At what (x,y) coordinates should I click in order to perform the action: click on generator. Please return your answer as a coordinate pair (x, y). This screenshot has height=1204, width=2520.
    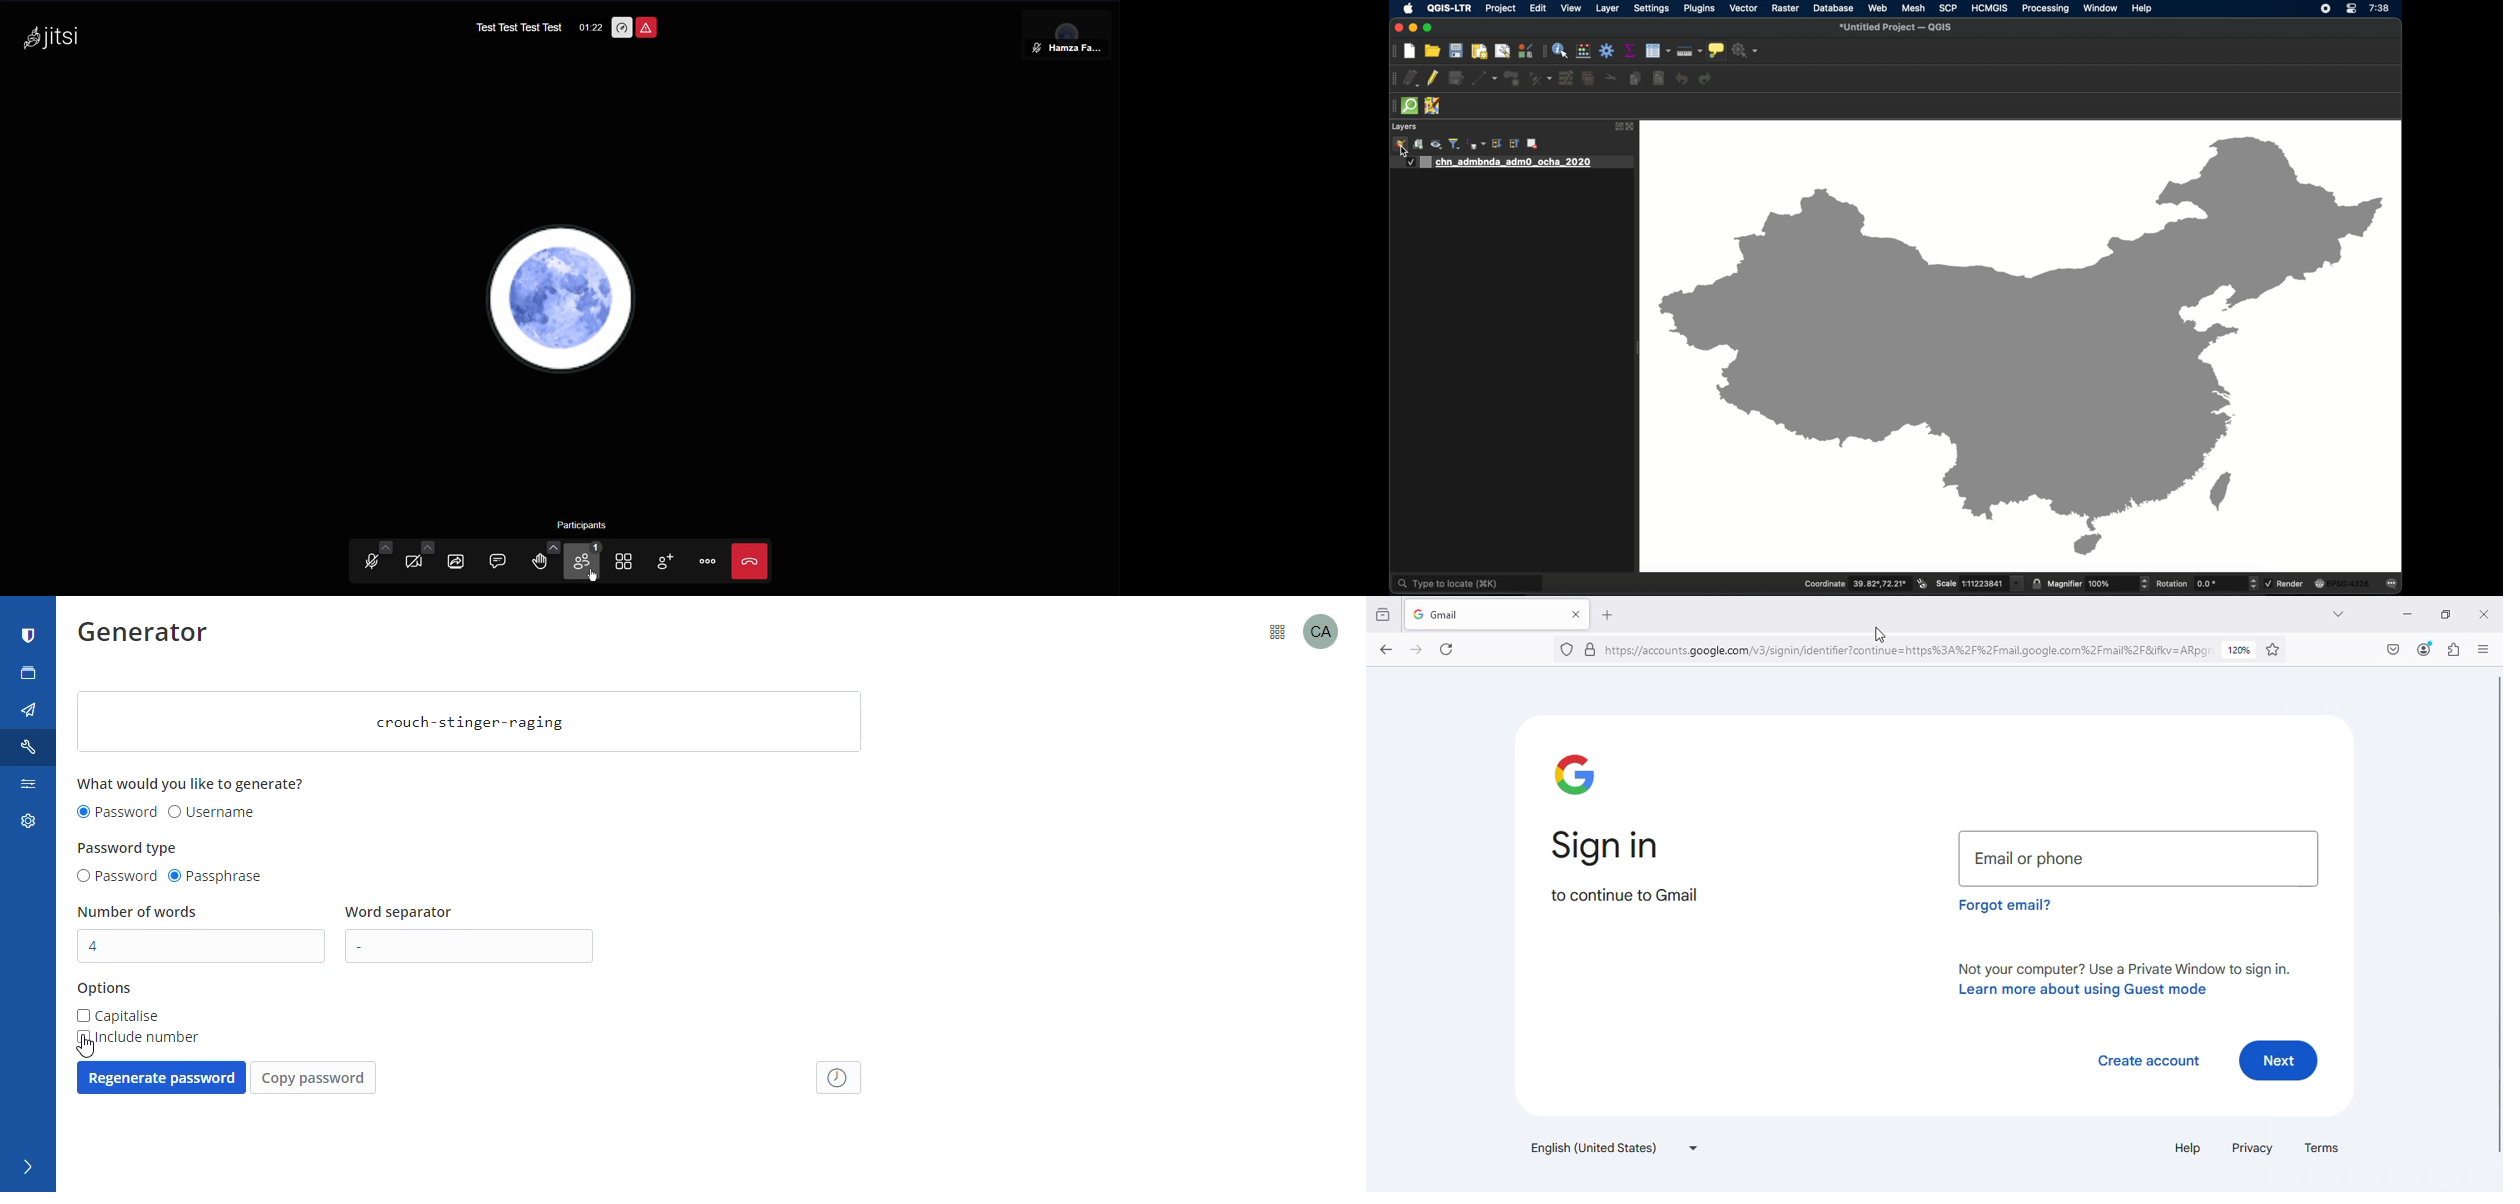
    Looking at the image, I should click on (150, 636).